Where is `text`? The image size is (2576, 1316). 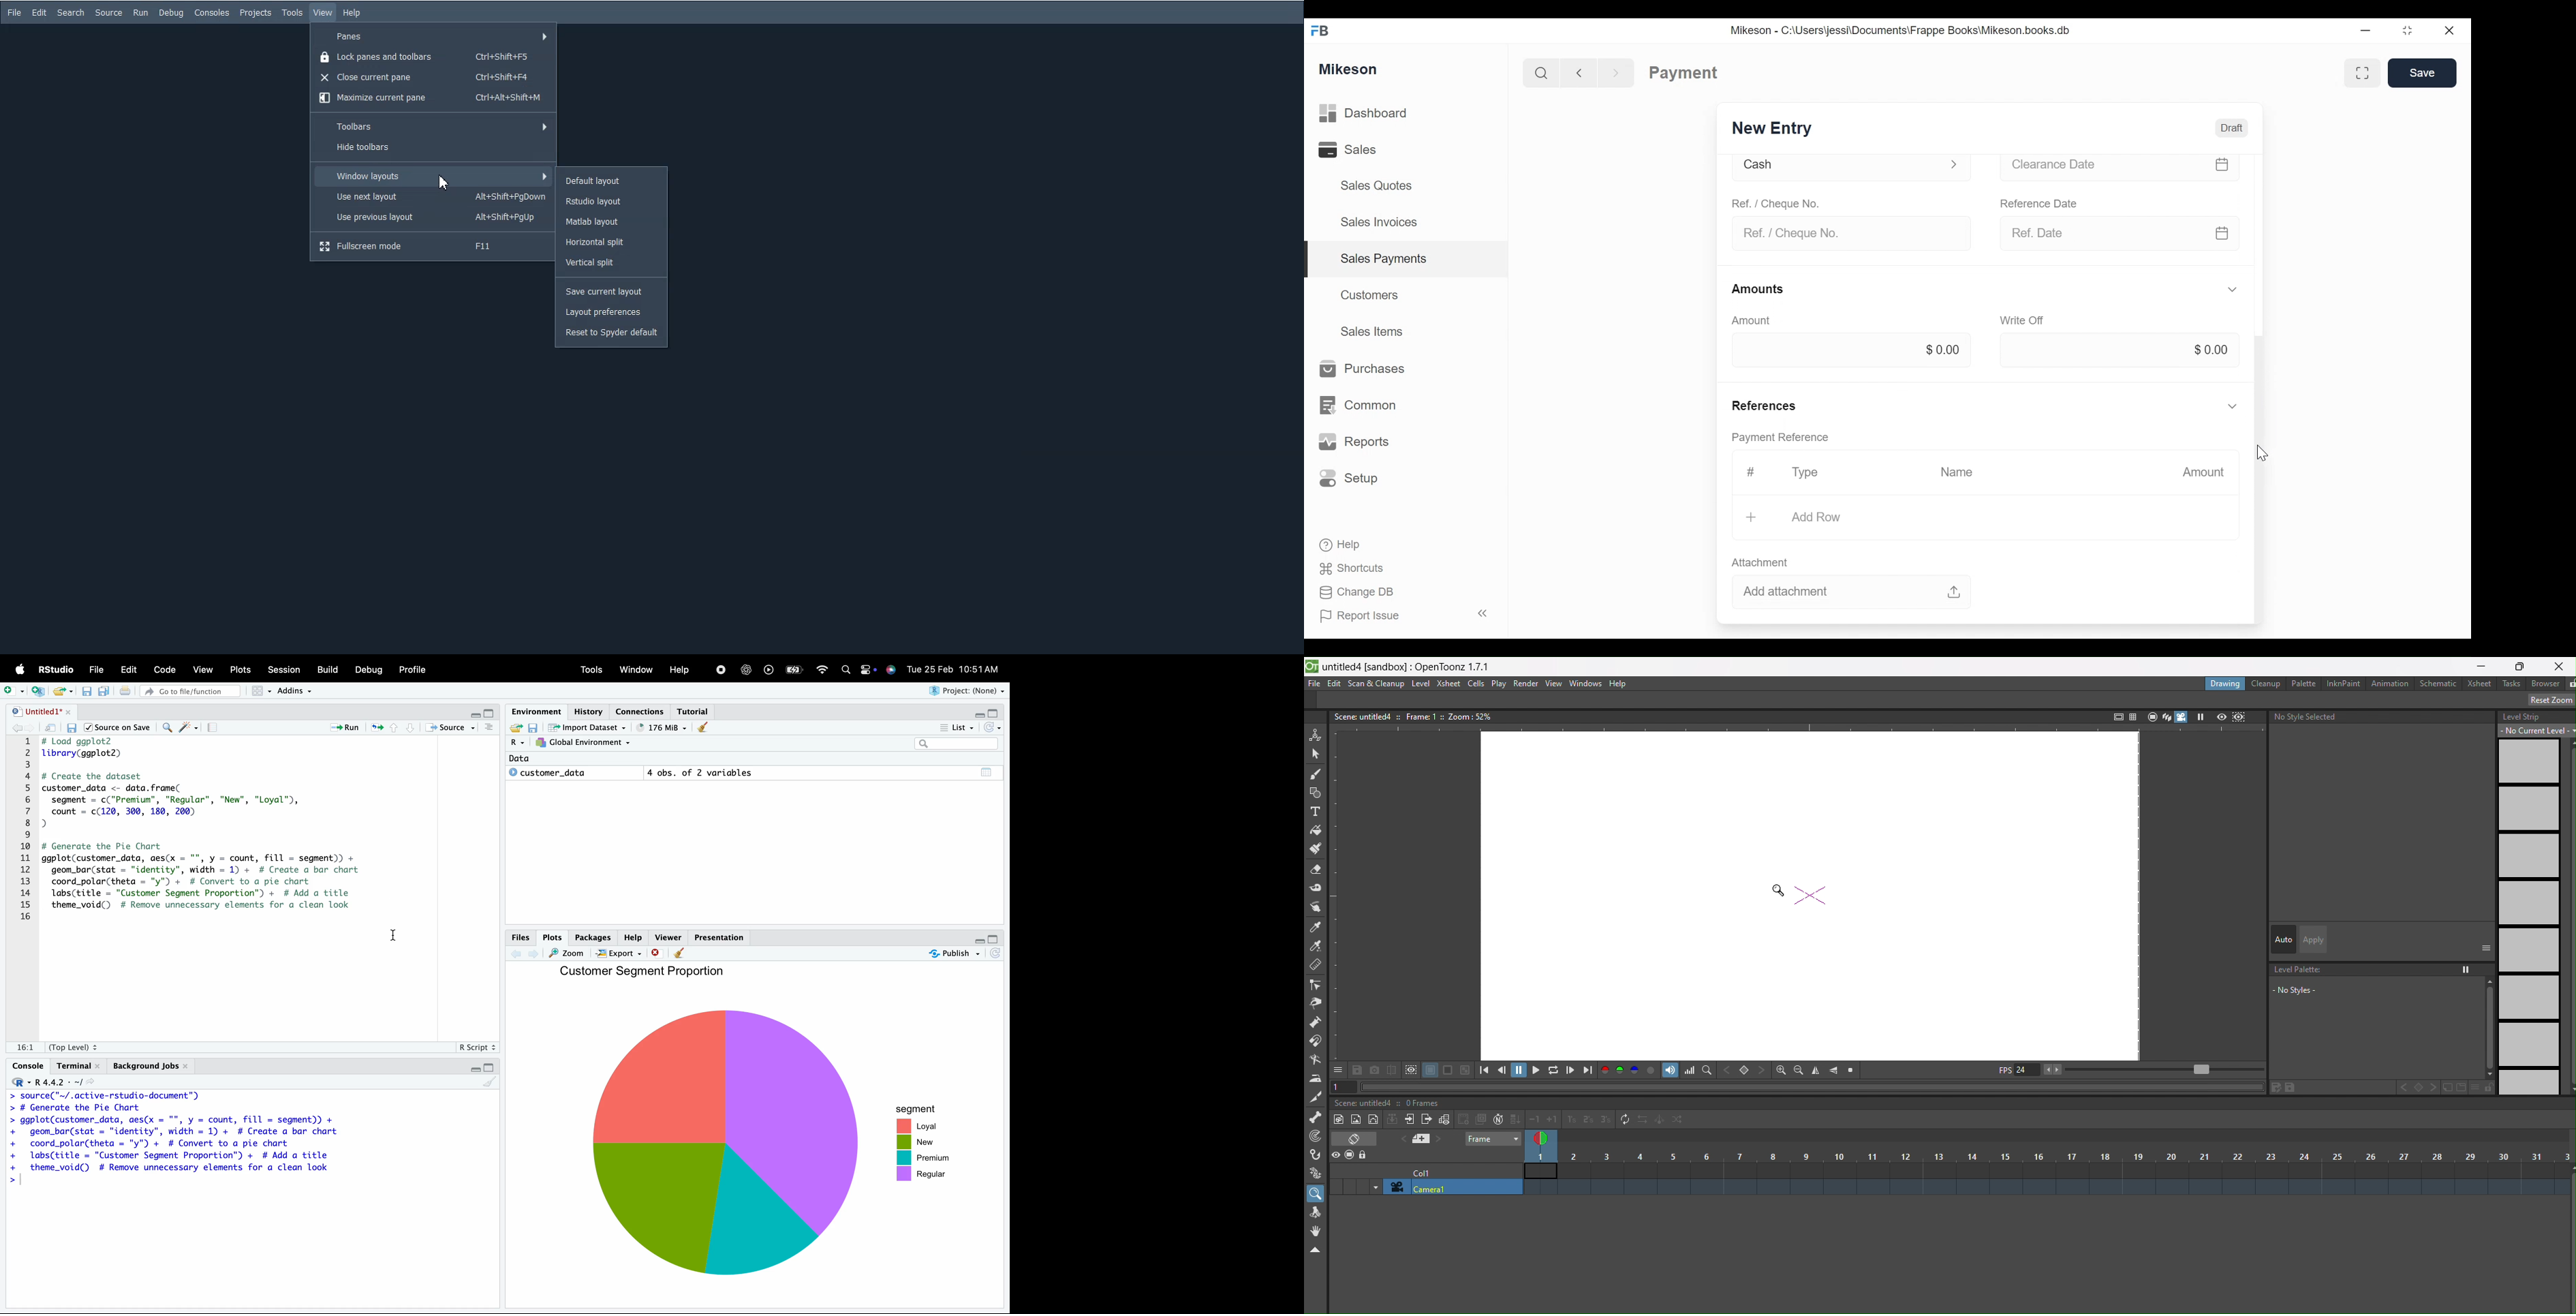 text is located at coordinates (1390, 1103).